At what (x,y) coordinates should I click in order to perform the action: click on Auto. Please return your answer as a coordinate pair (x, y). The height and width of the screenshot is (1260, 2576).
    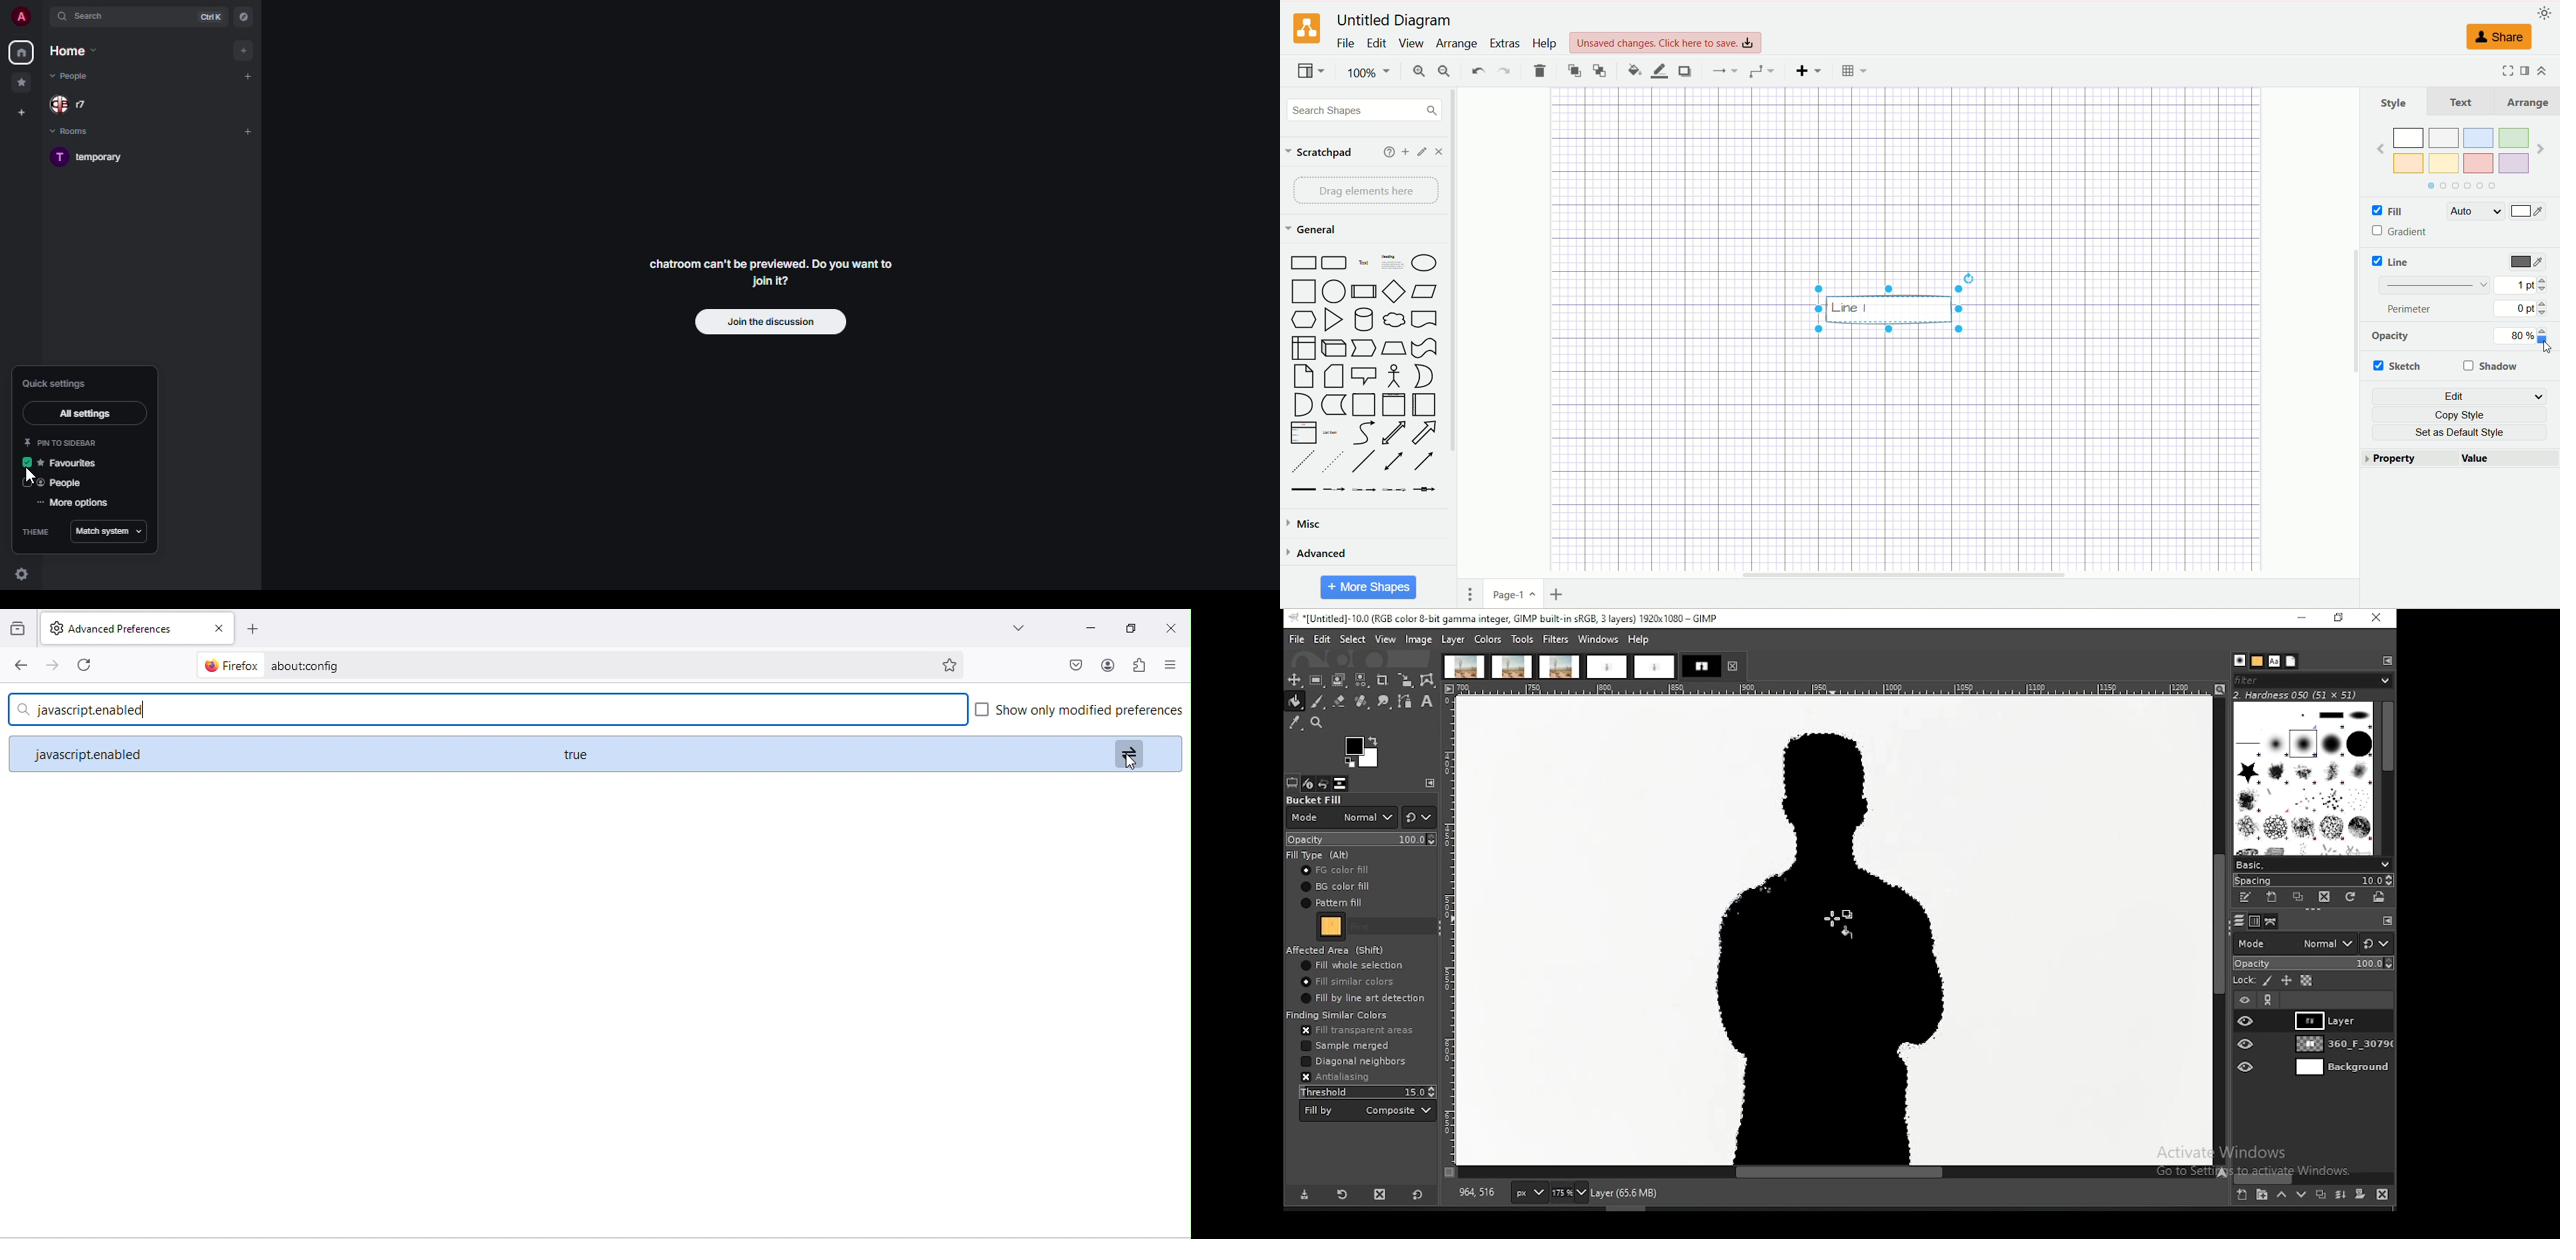
    Looking at the image, I should click on (2475, 213).